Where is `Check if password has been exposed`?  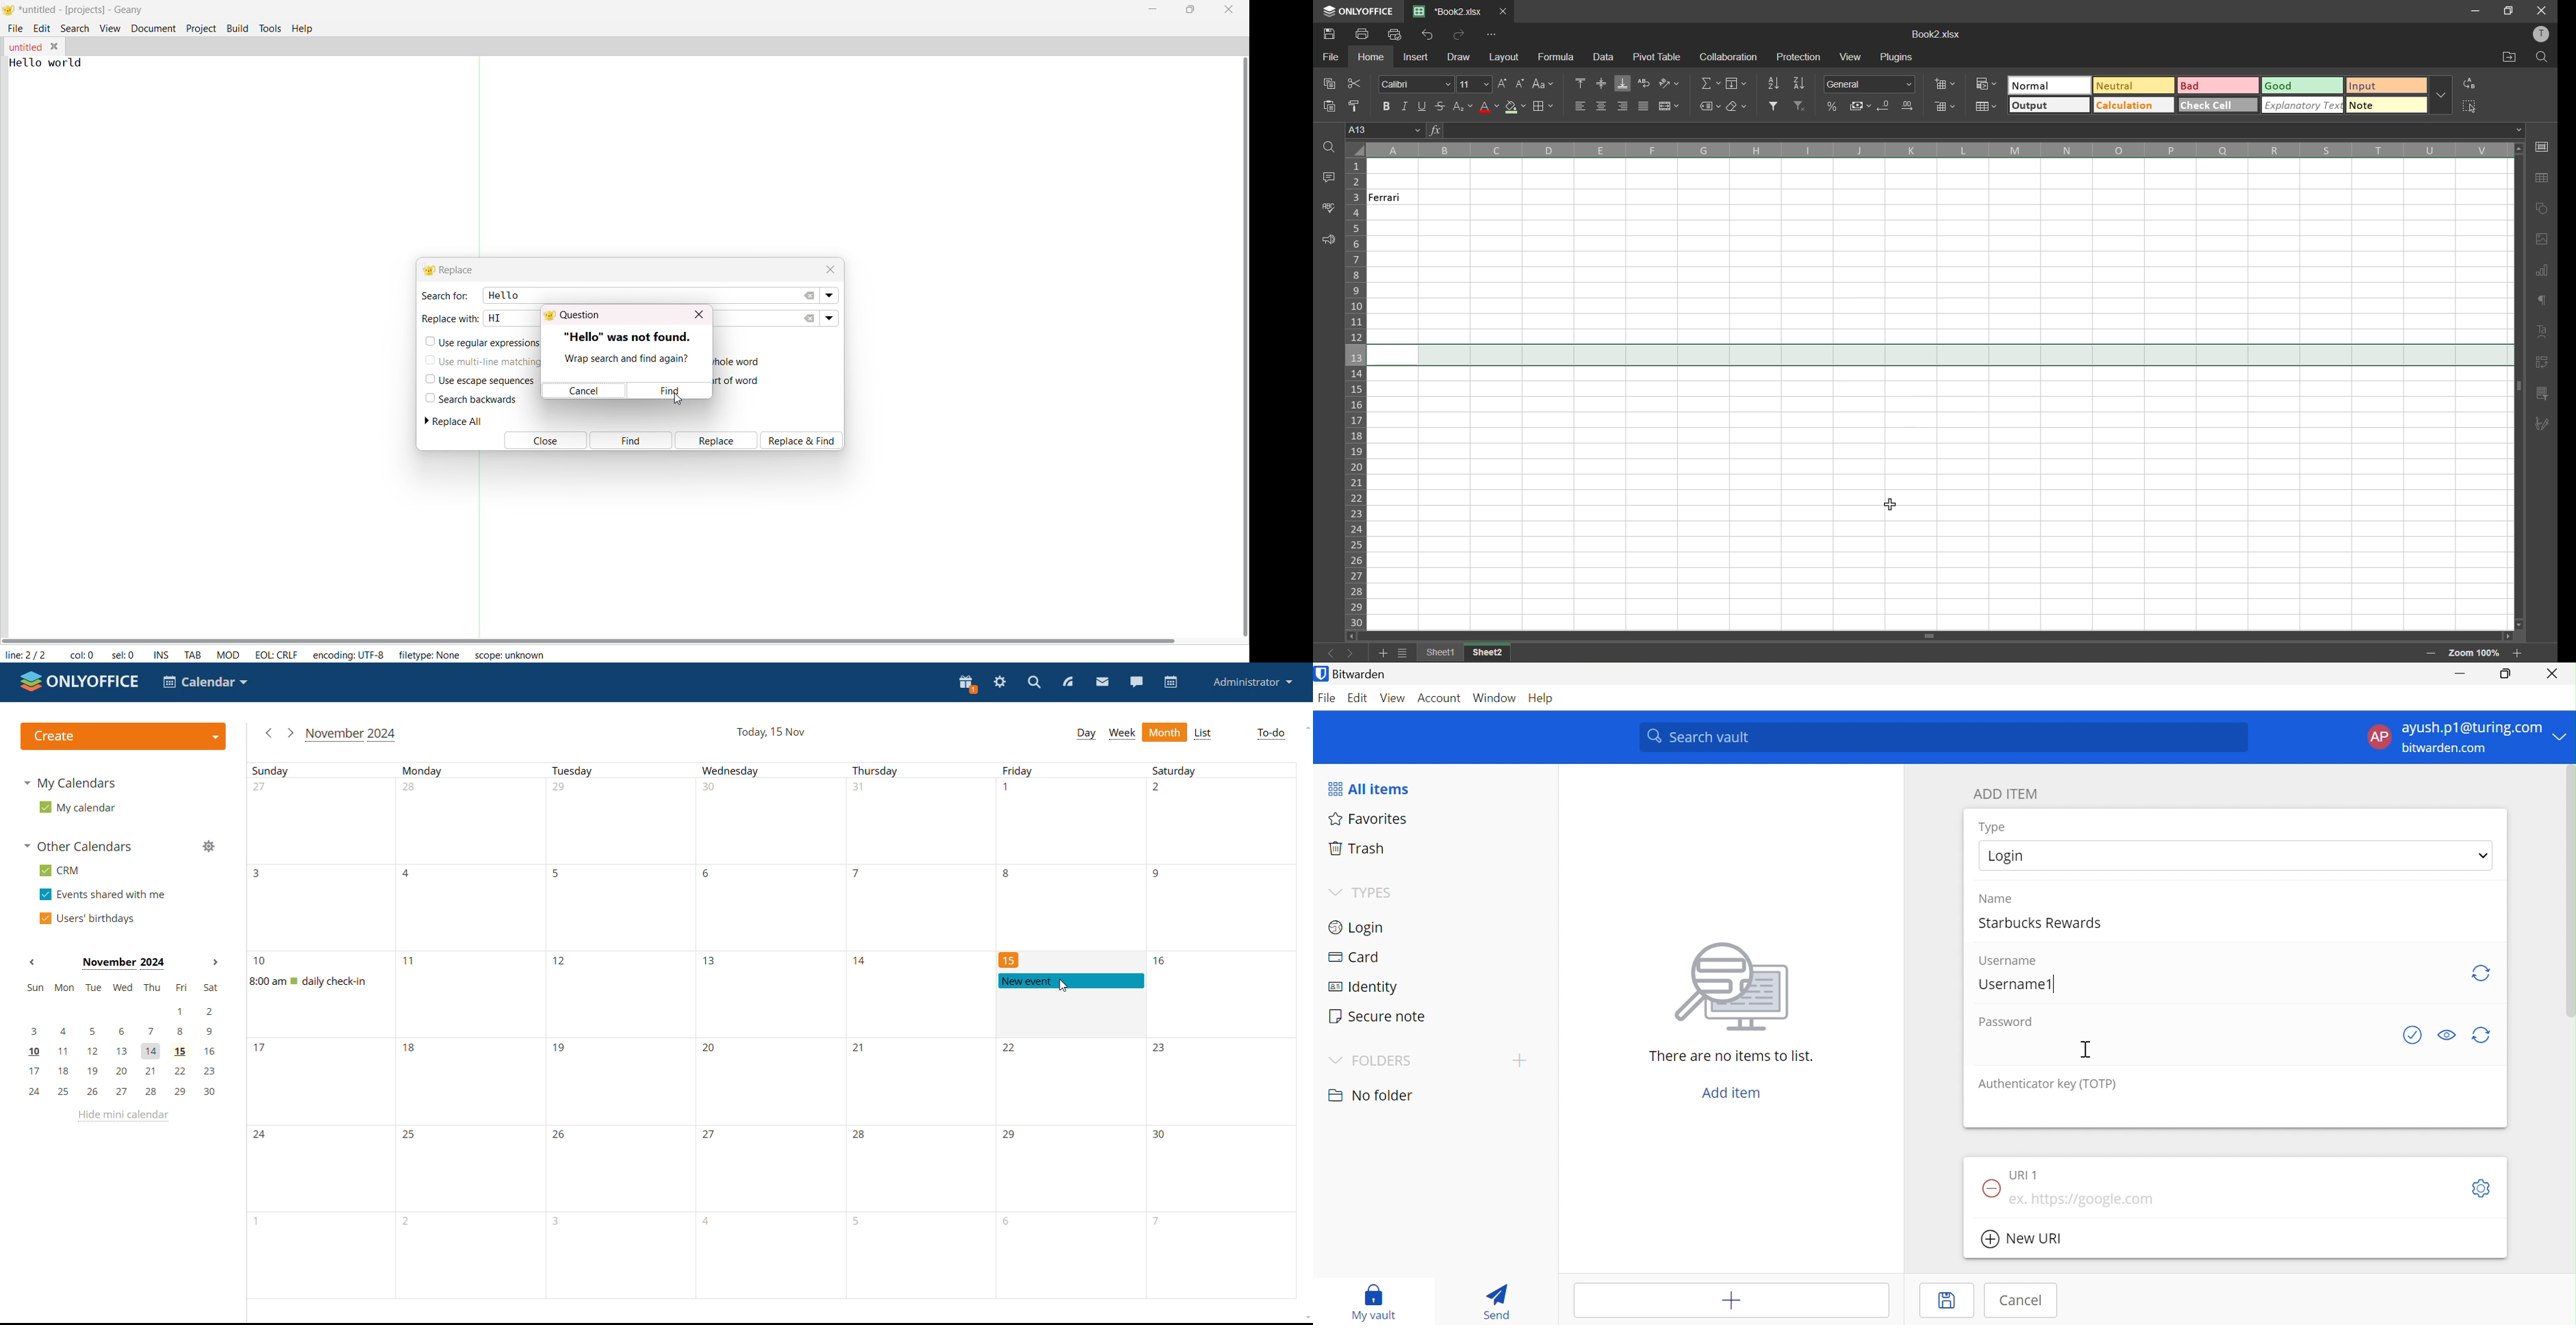 Check if password has been exposed is located at coordinates (2415, 1035).